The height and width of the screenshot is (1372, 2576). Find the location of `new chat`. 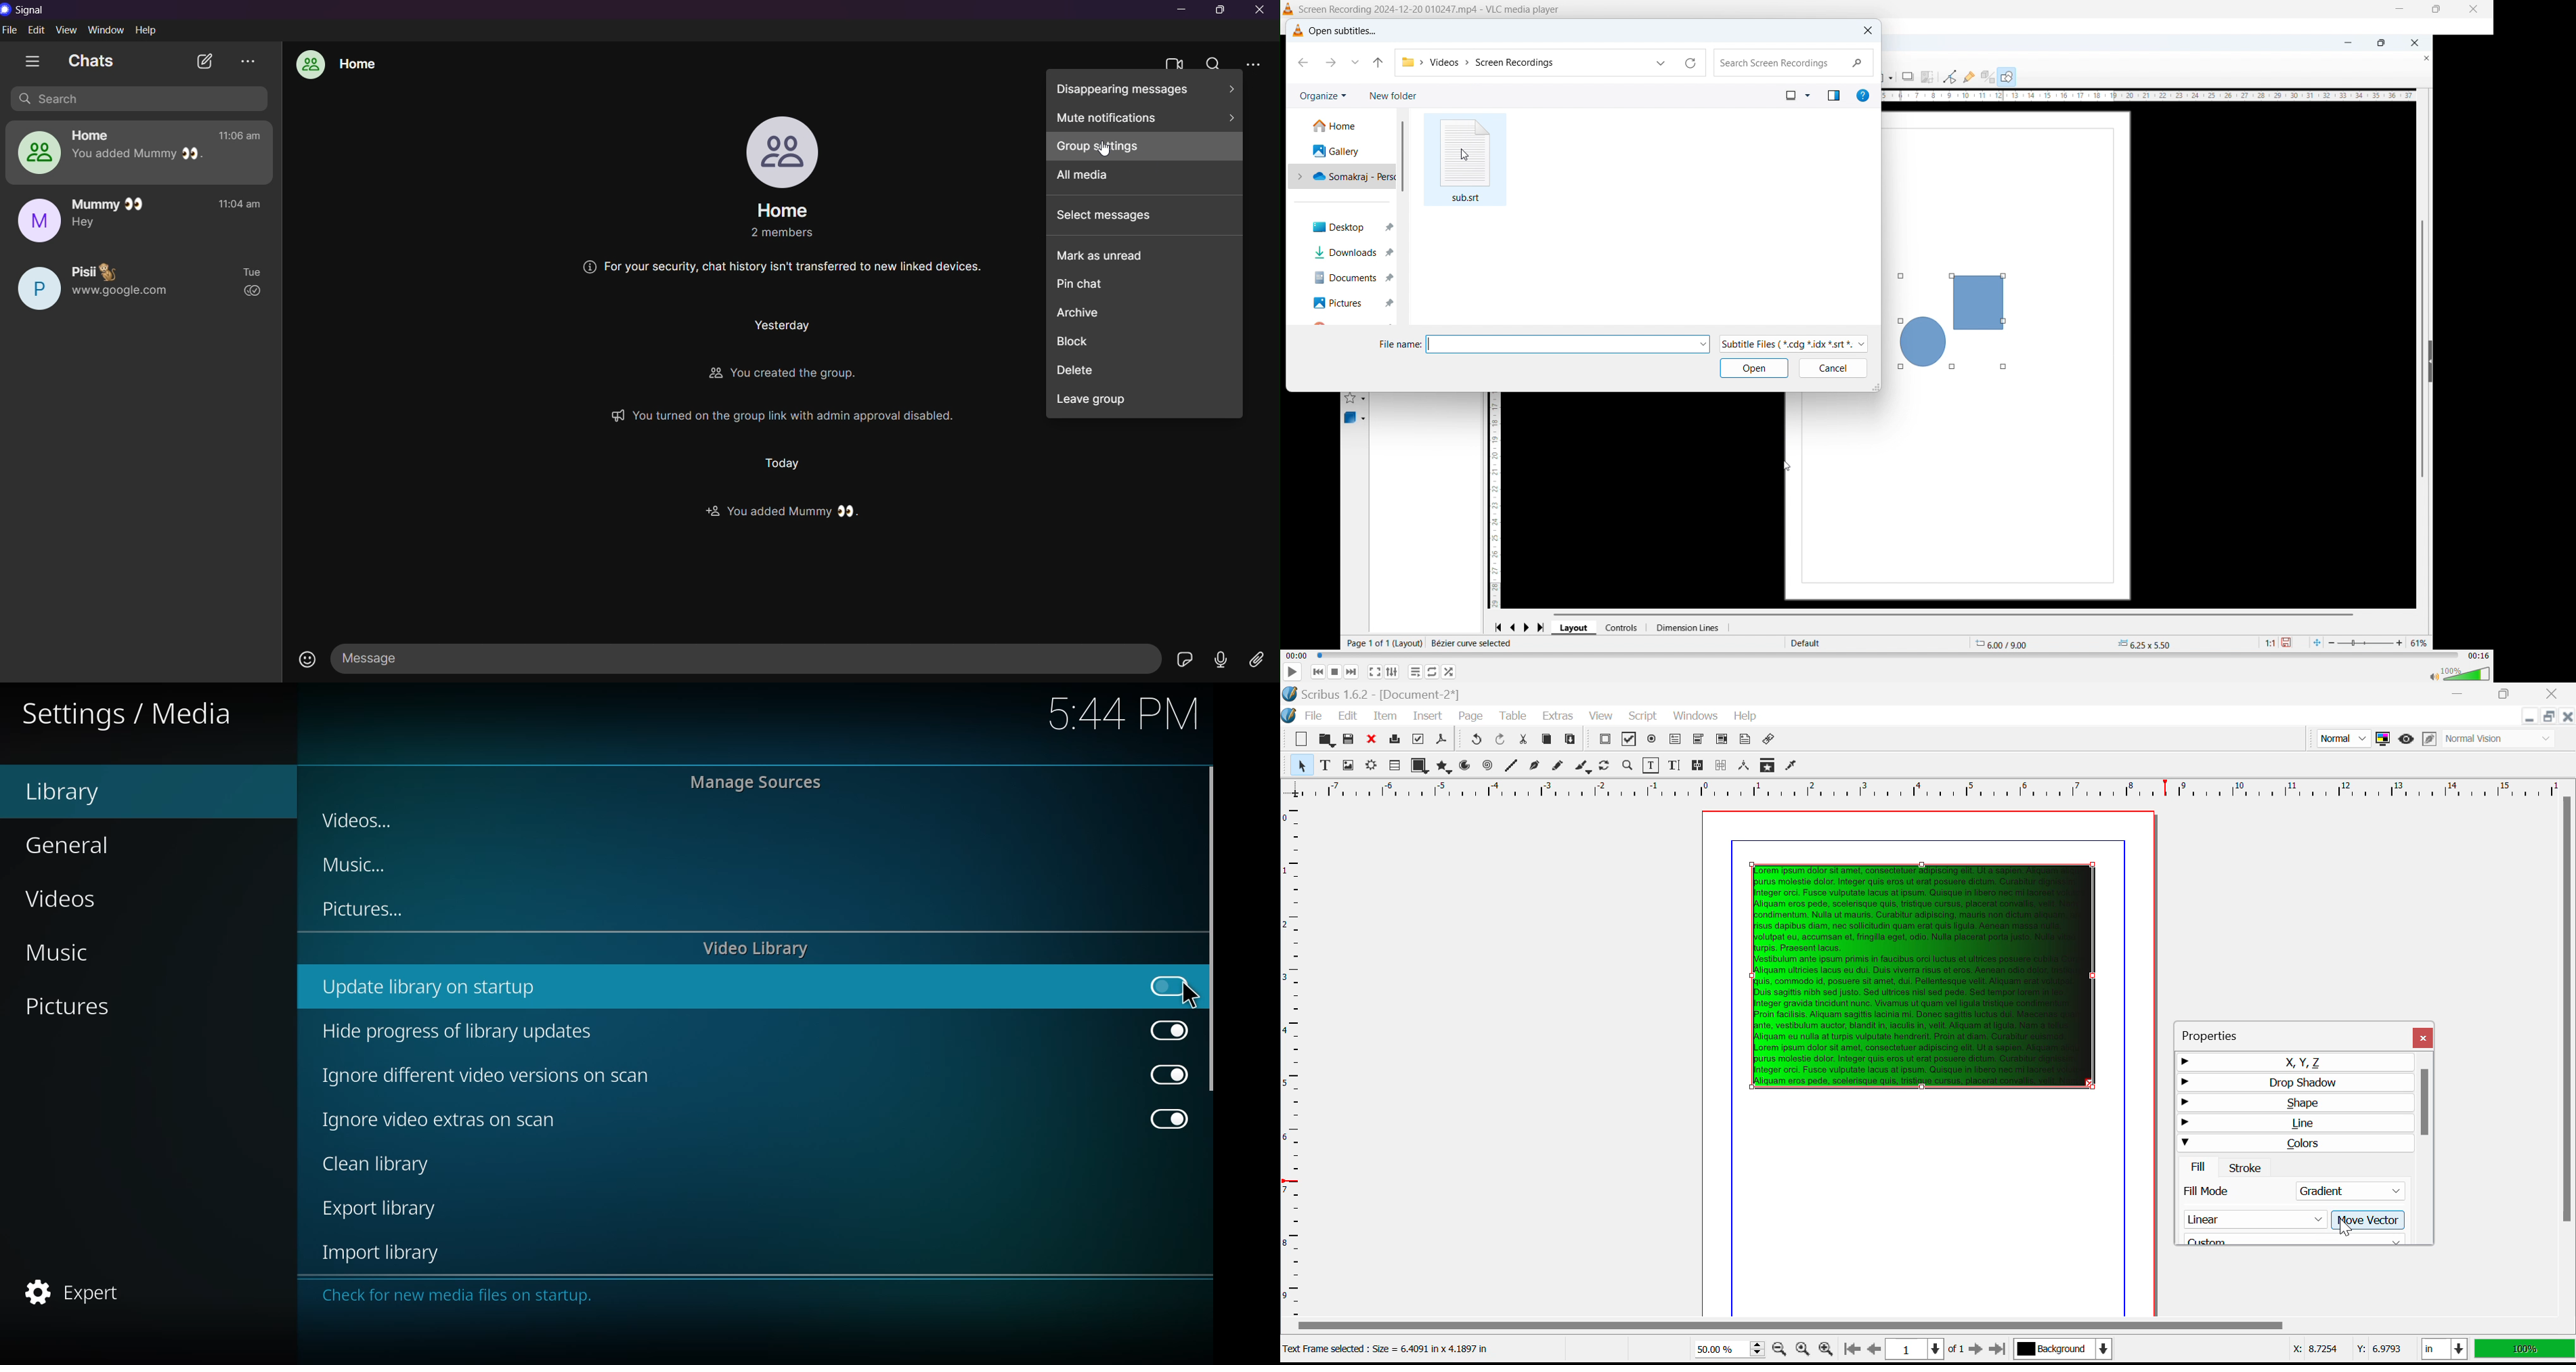

new chat is located at coordinates (207, 62).